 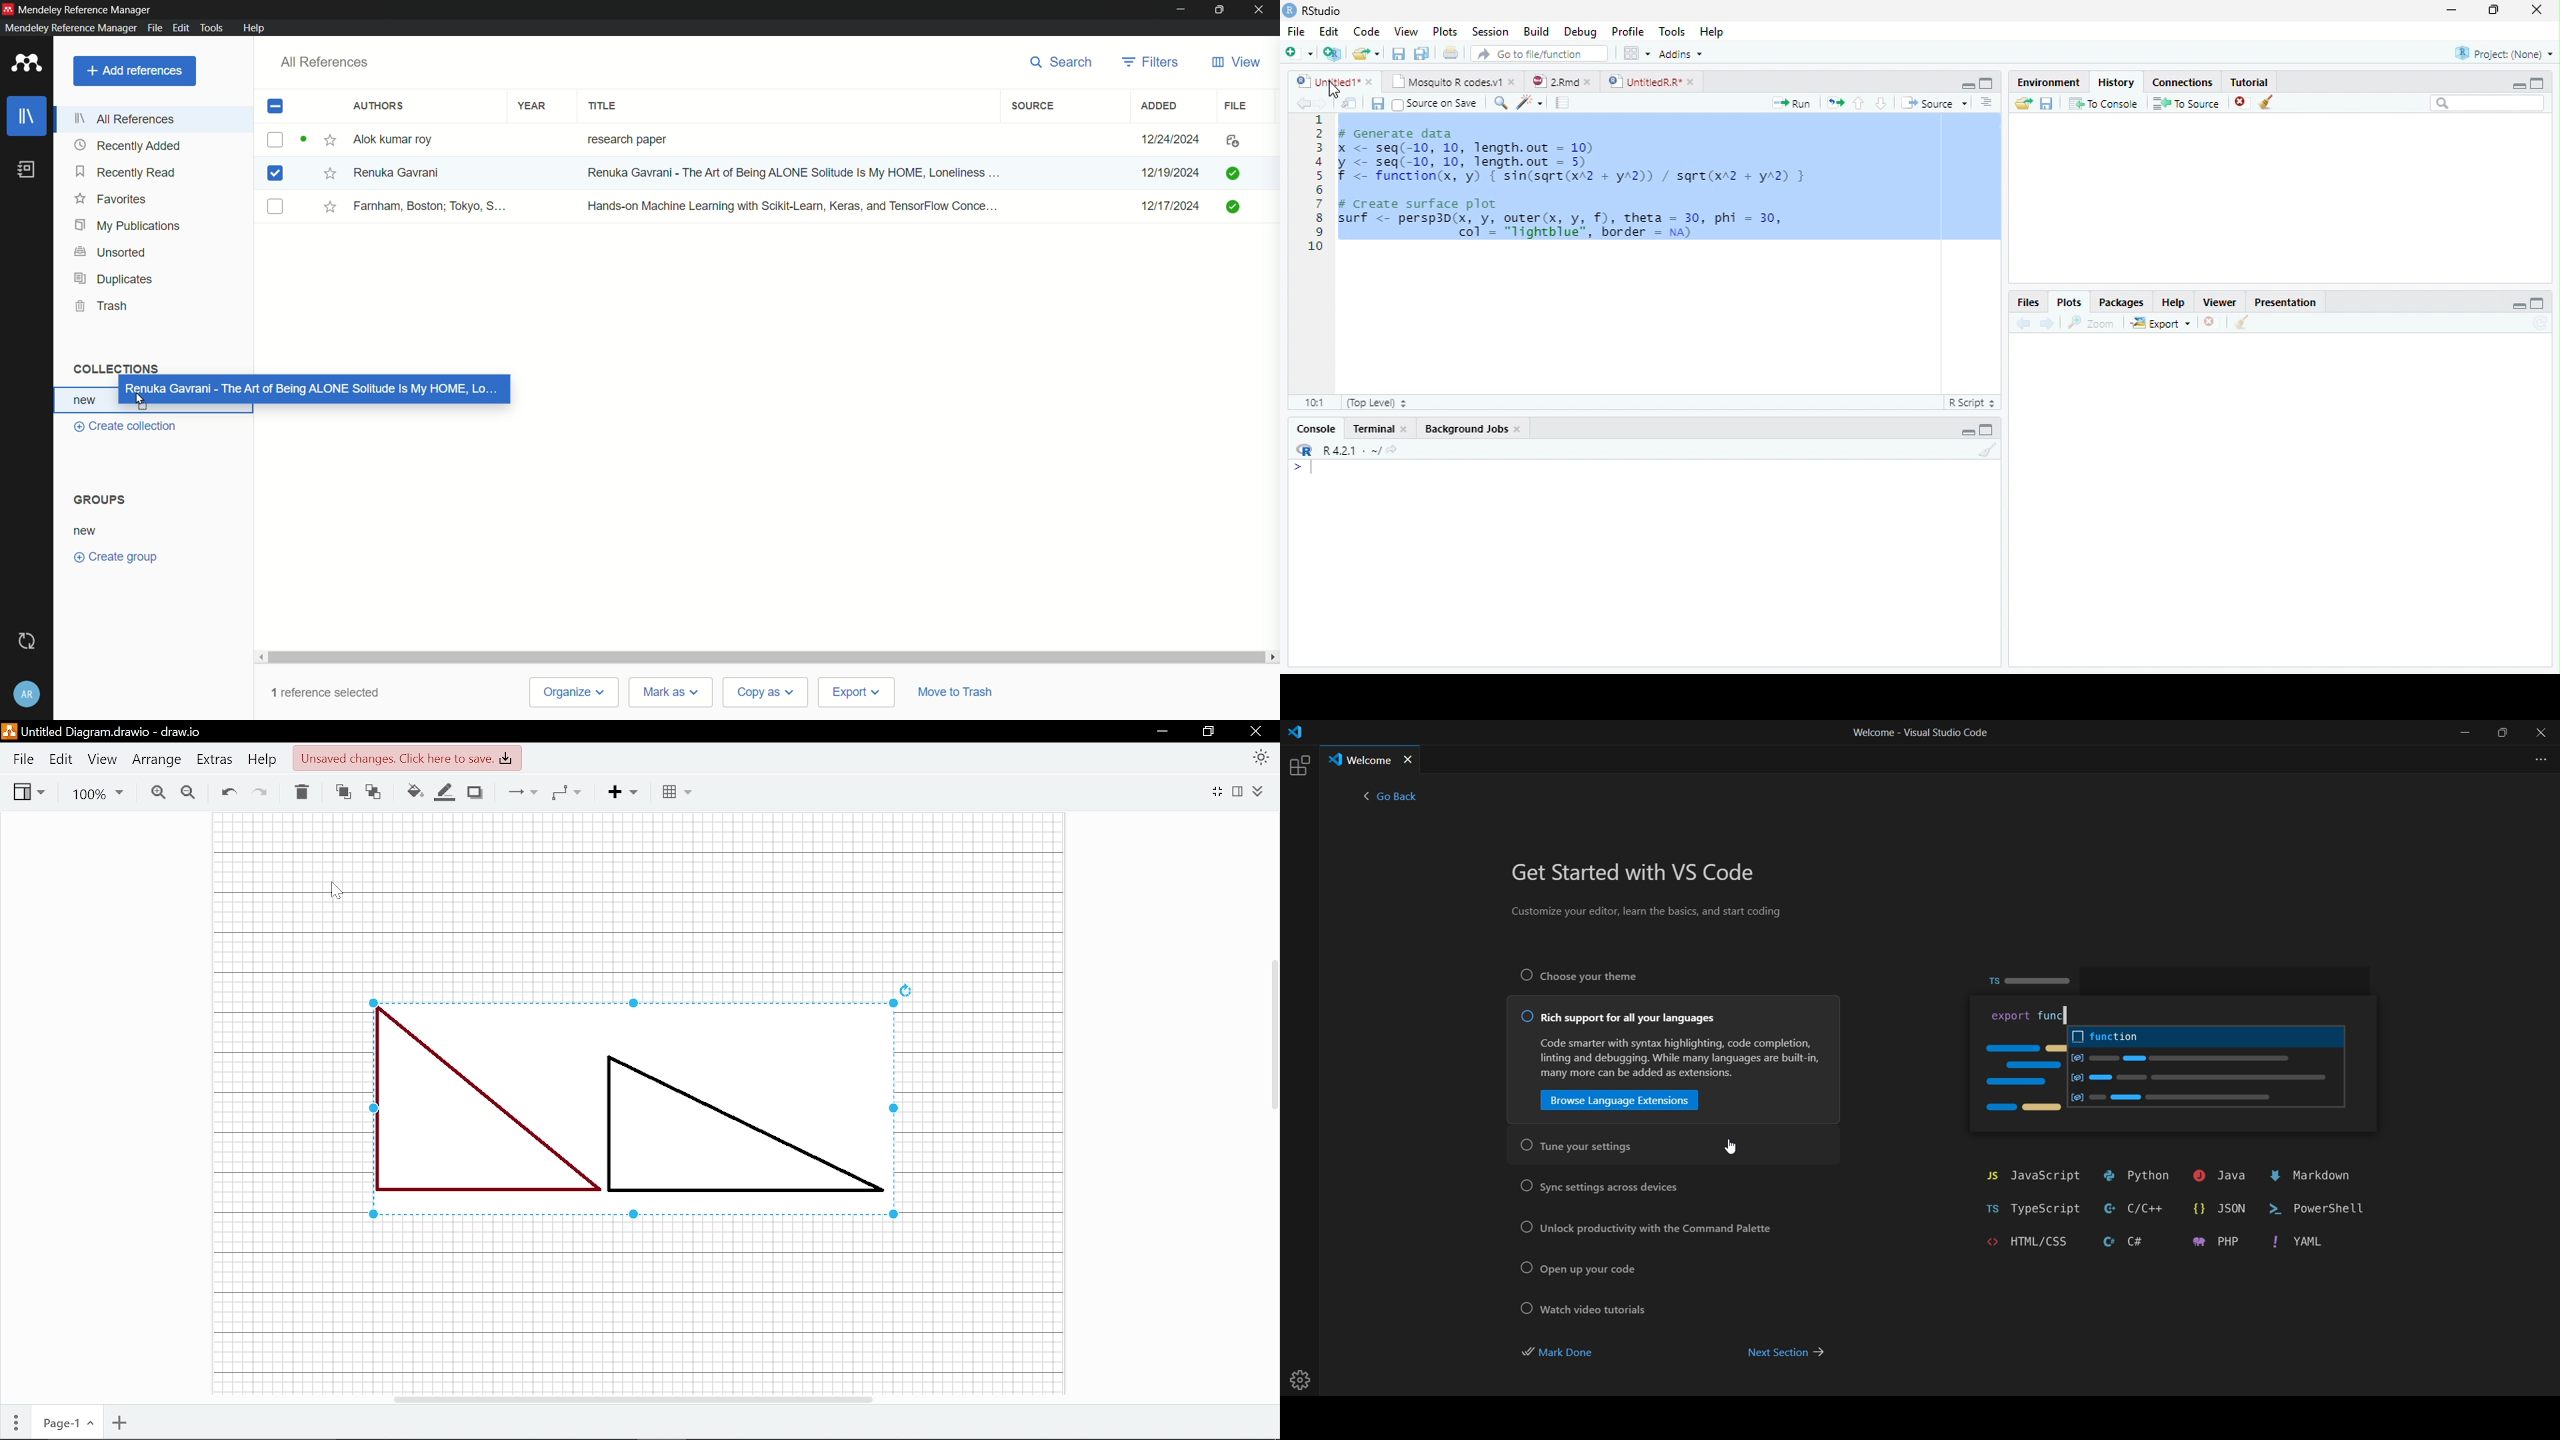 I want to click on cursor, so click(x=145, y=401).